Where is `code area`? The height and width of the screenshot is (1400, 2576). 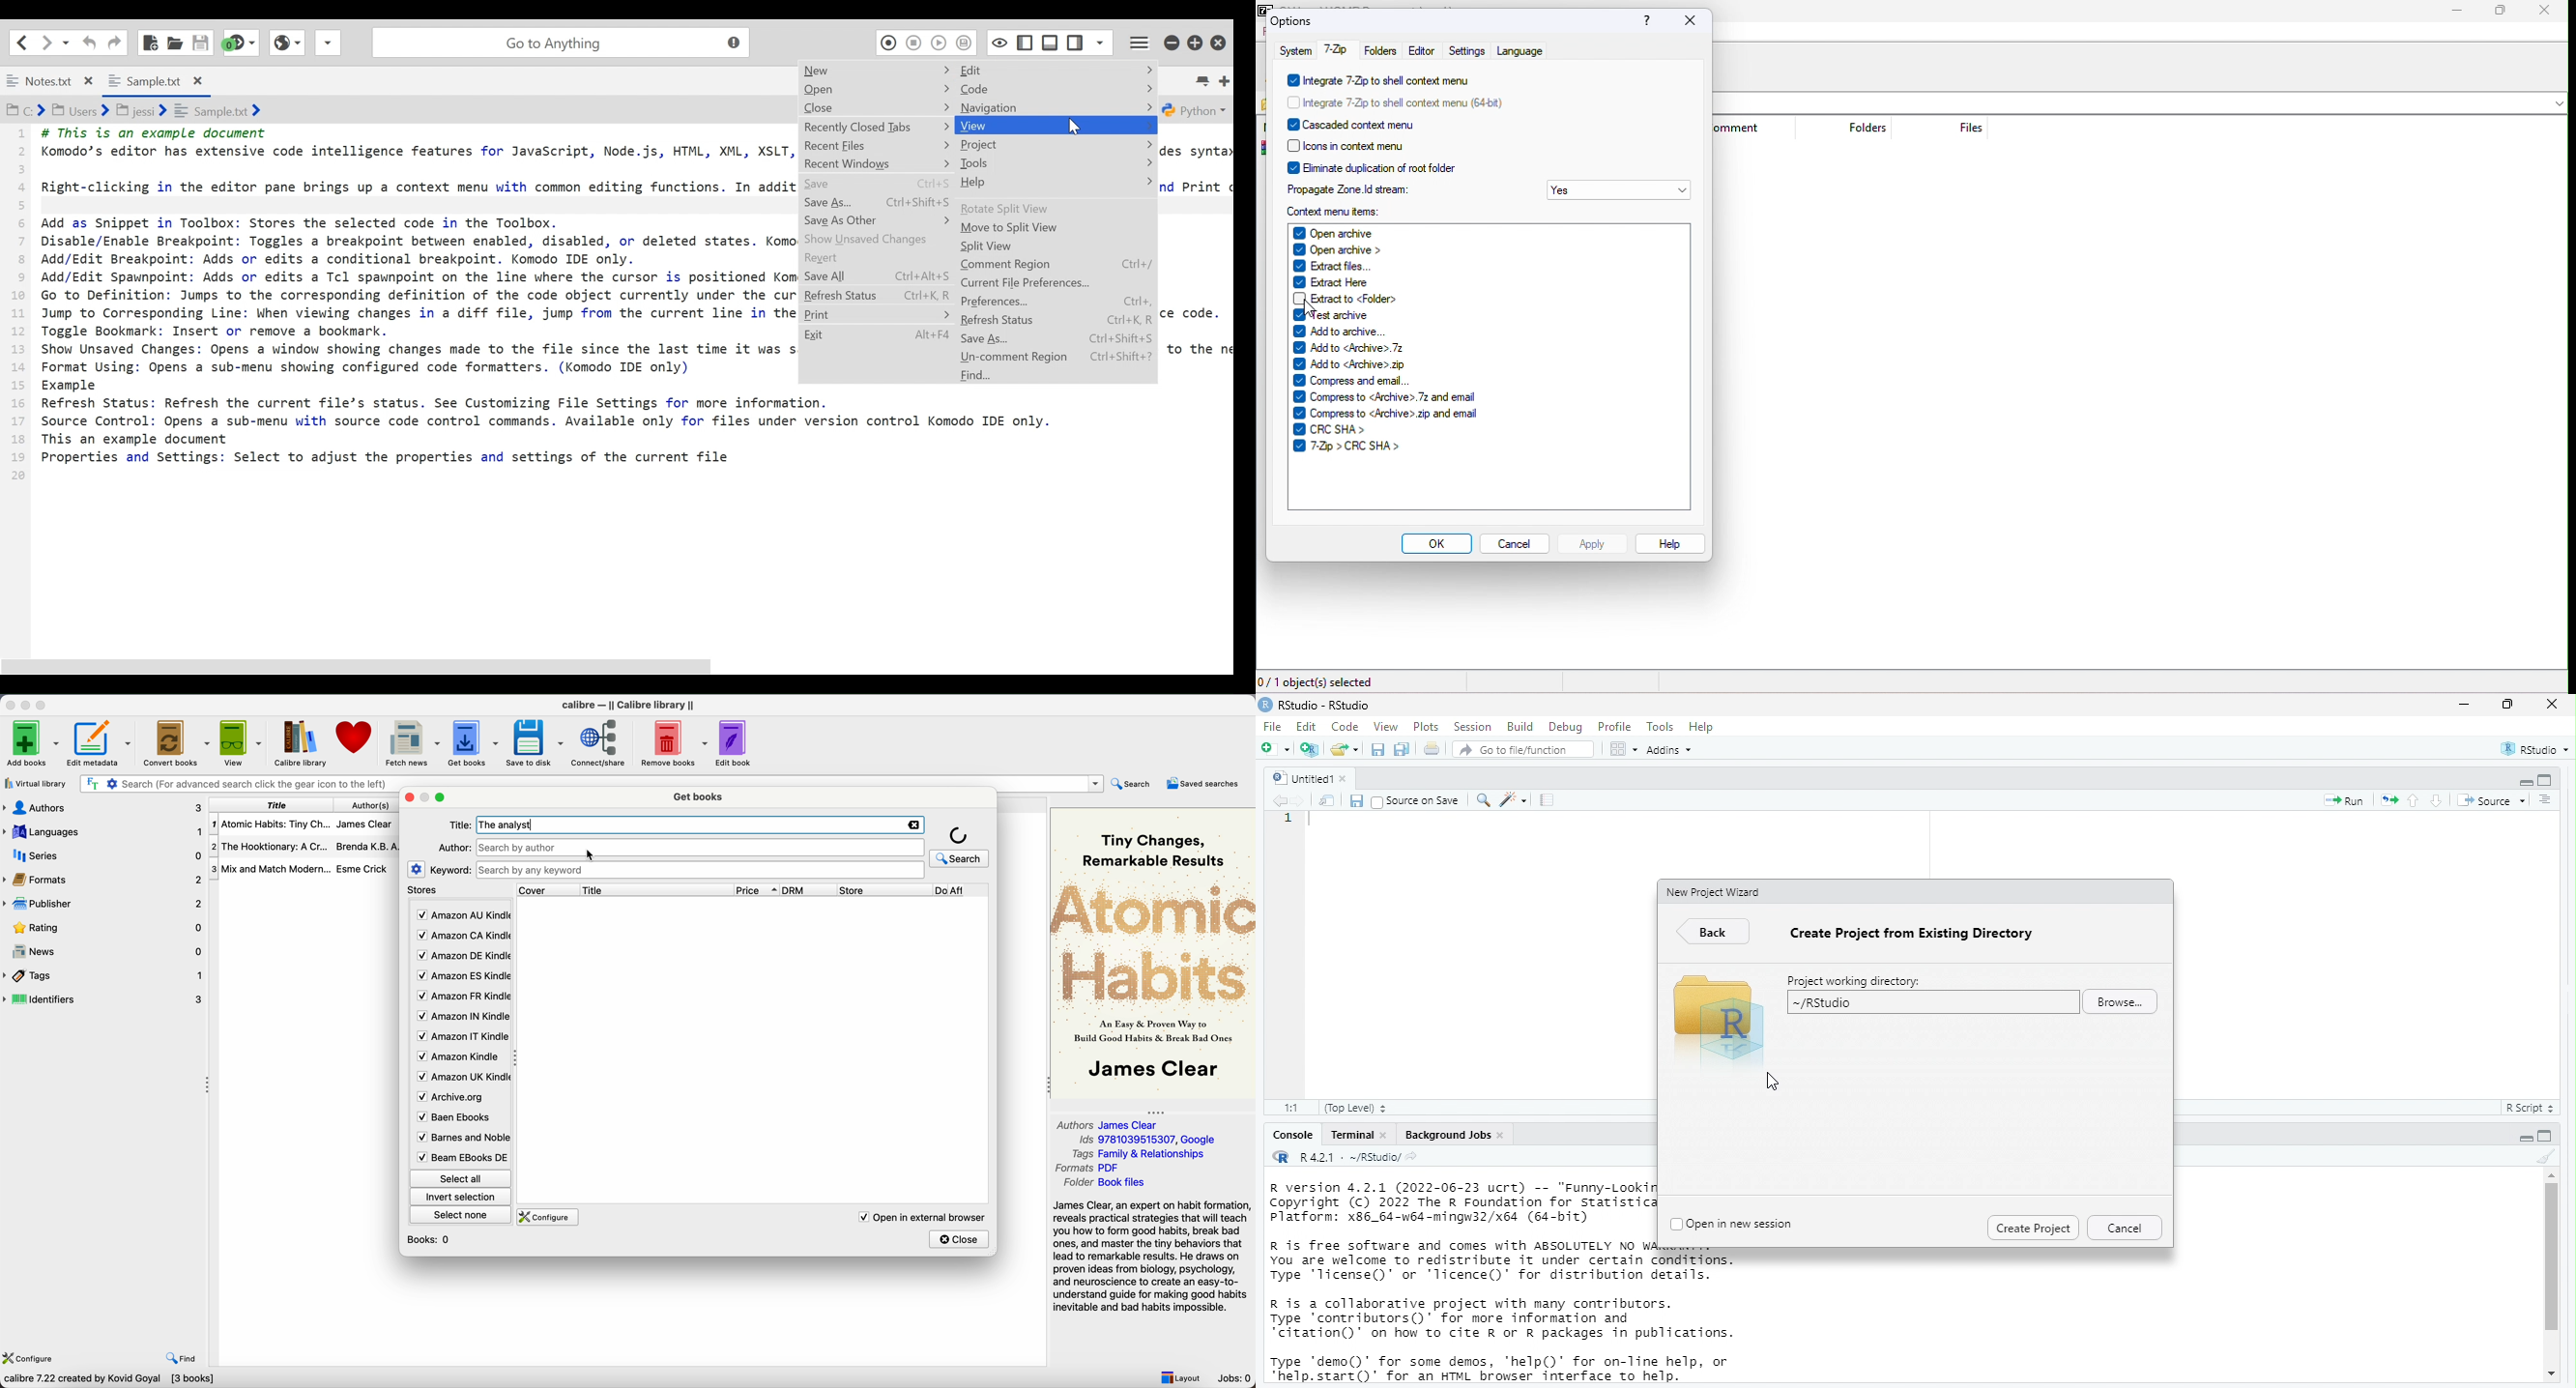
code area is located at coordinates (2364, 956).